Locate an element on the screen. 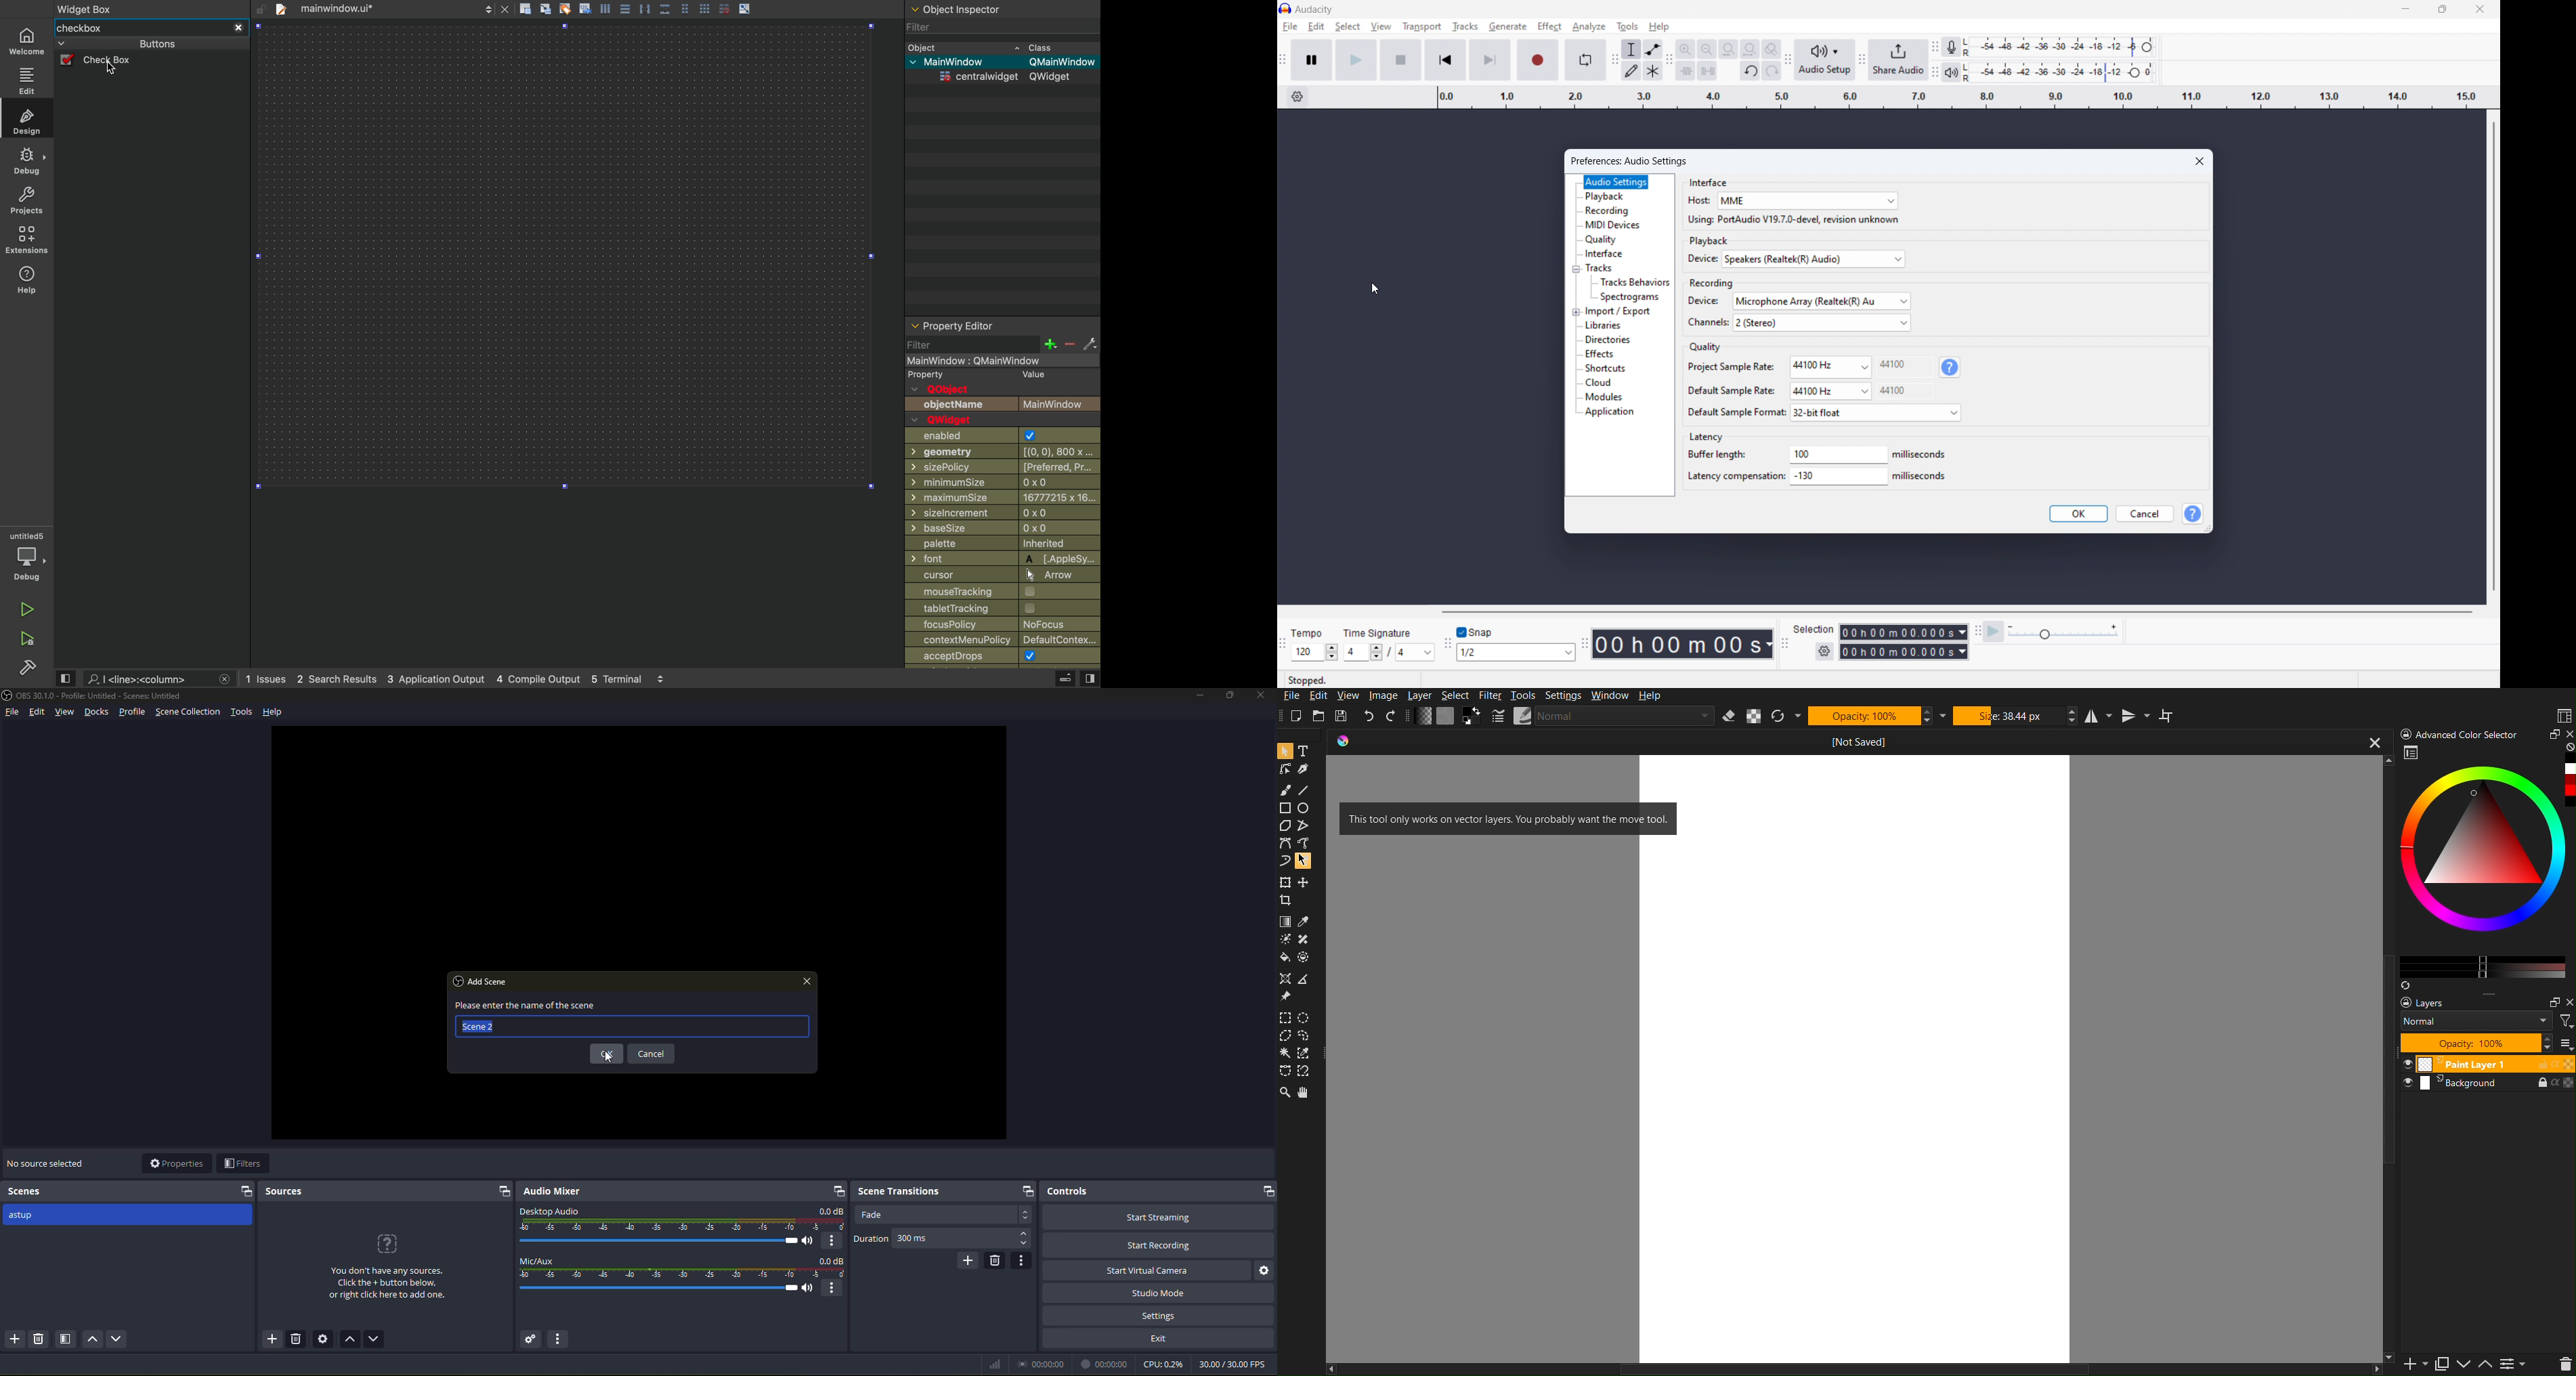  scene 2 is located at coordinates (478, 1027).